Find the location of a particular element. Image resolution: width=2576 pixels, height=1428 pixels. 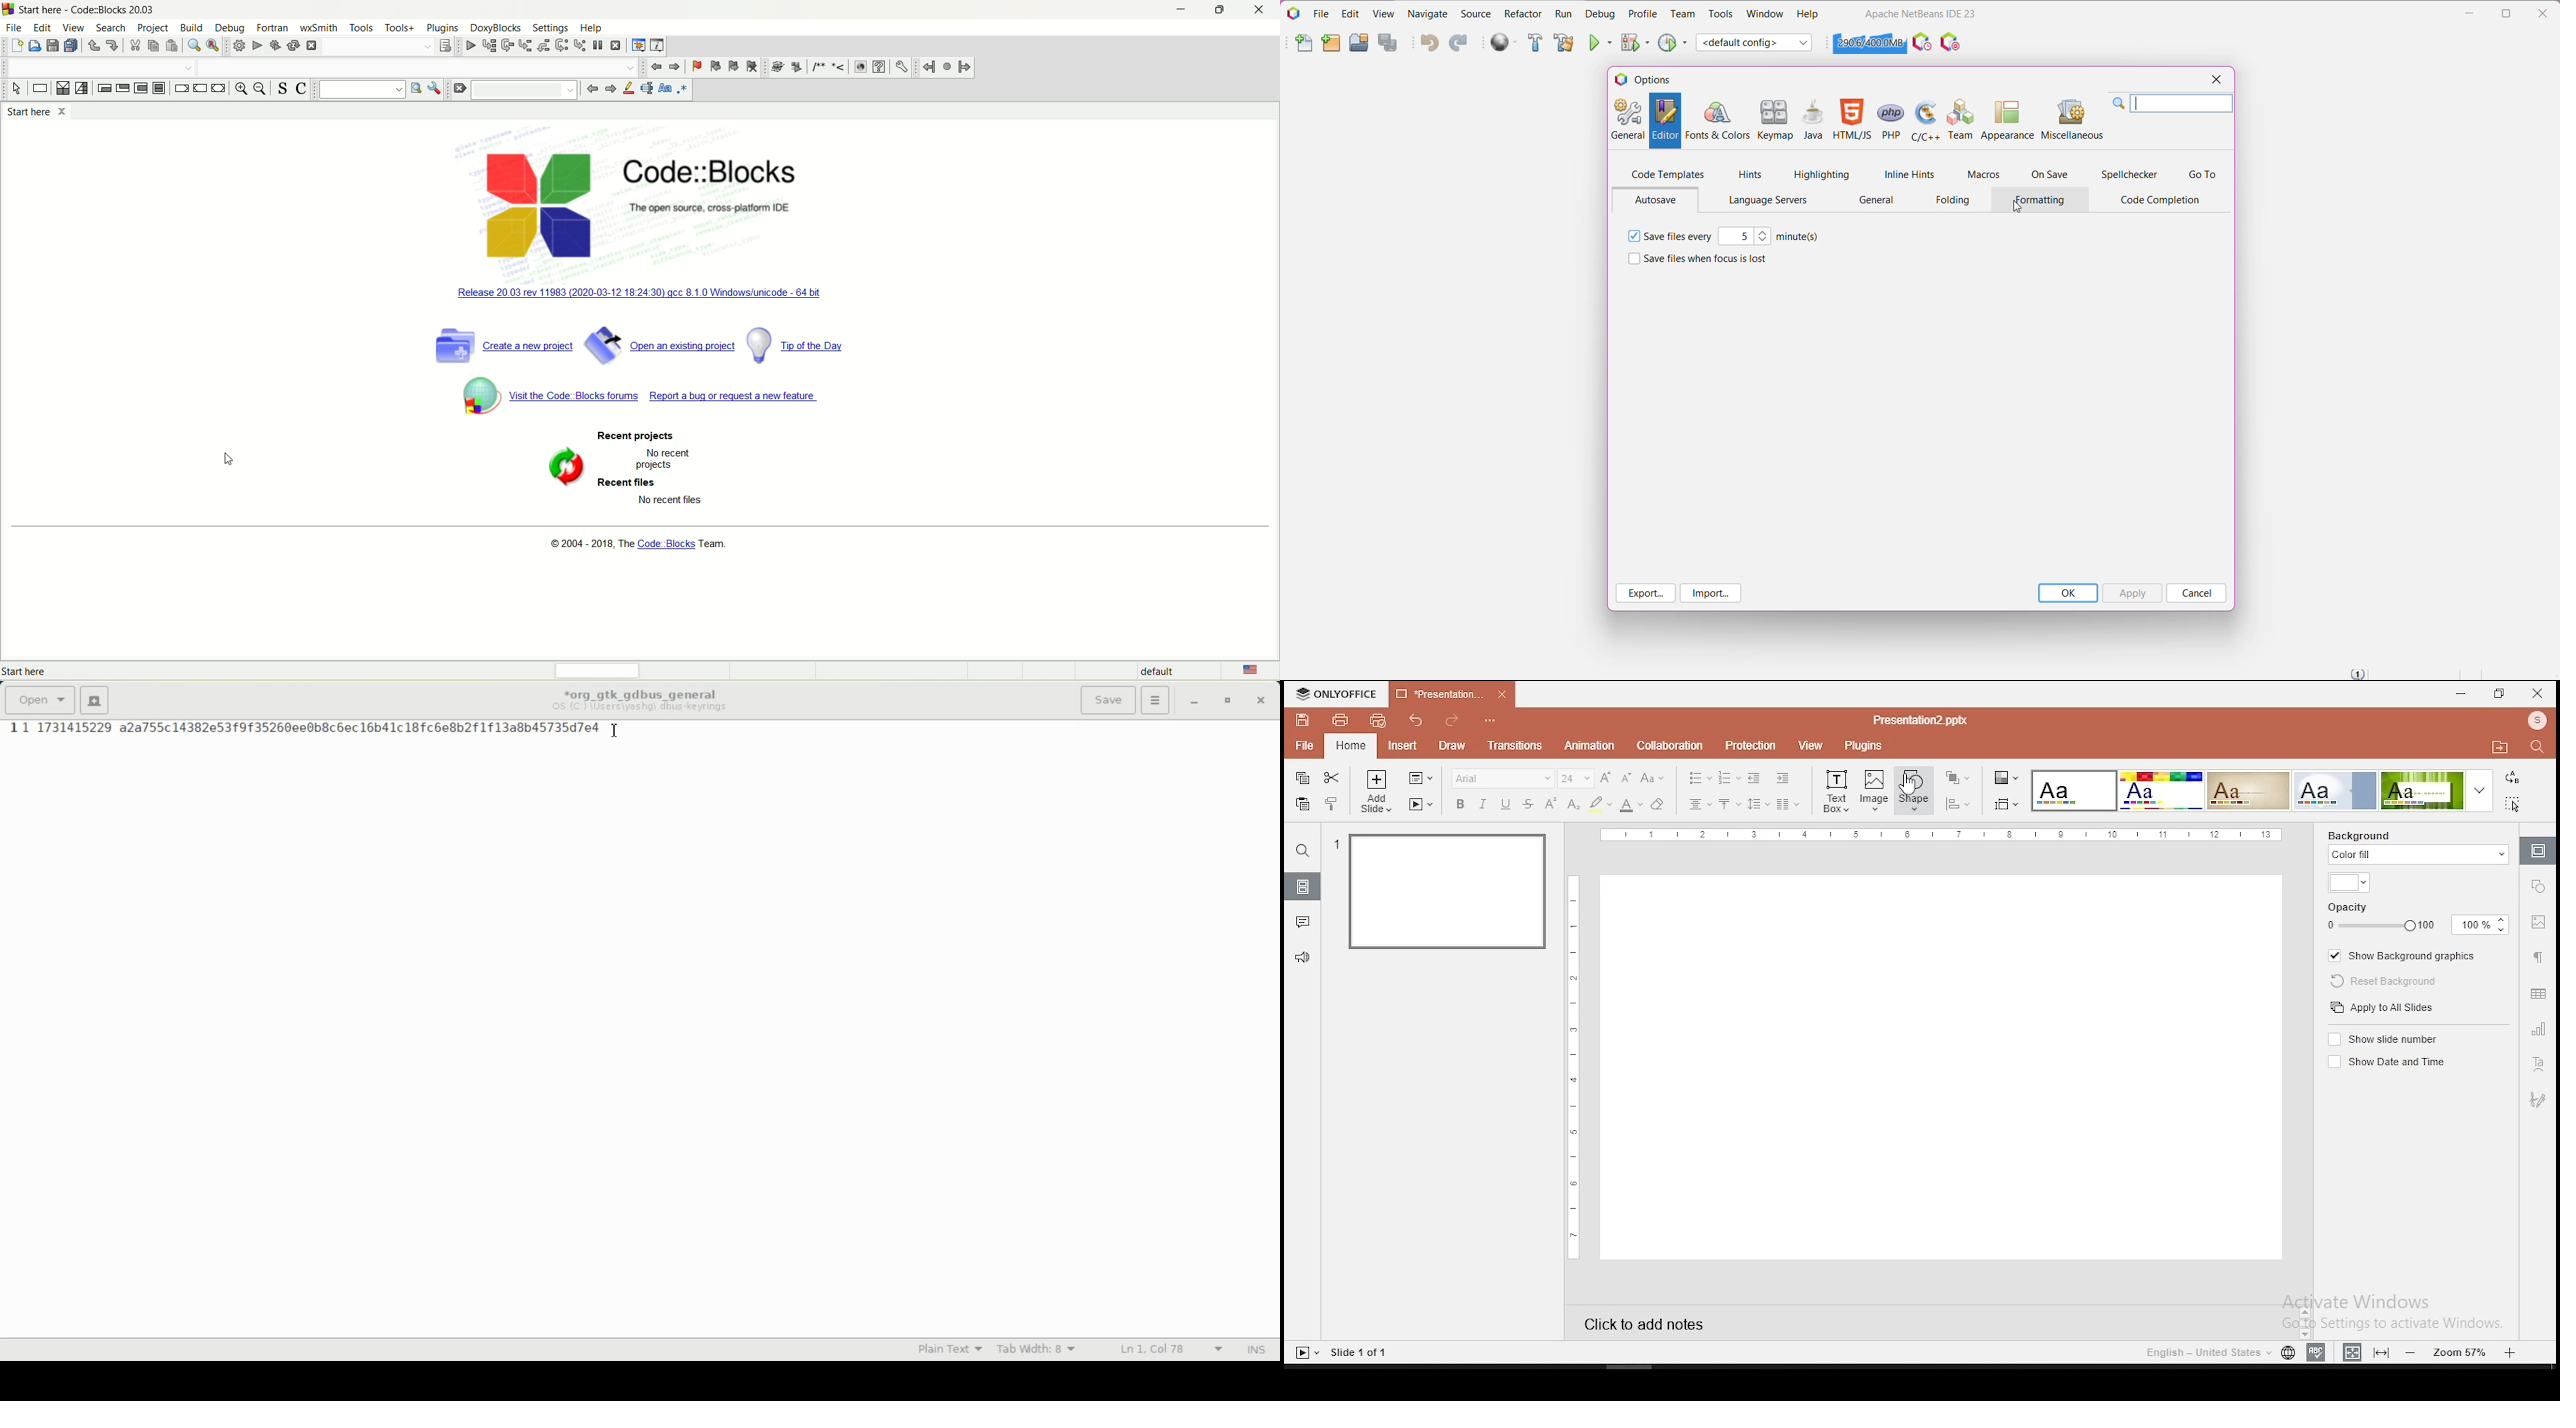

Hints is located at coordinates (1750, 175).